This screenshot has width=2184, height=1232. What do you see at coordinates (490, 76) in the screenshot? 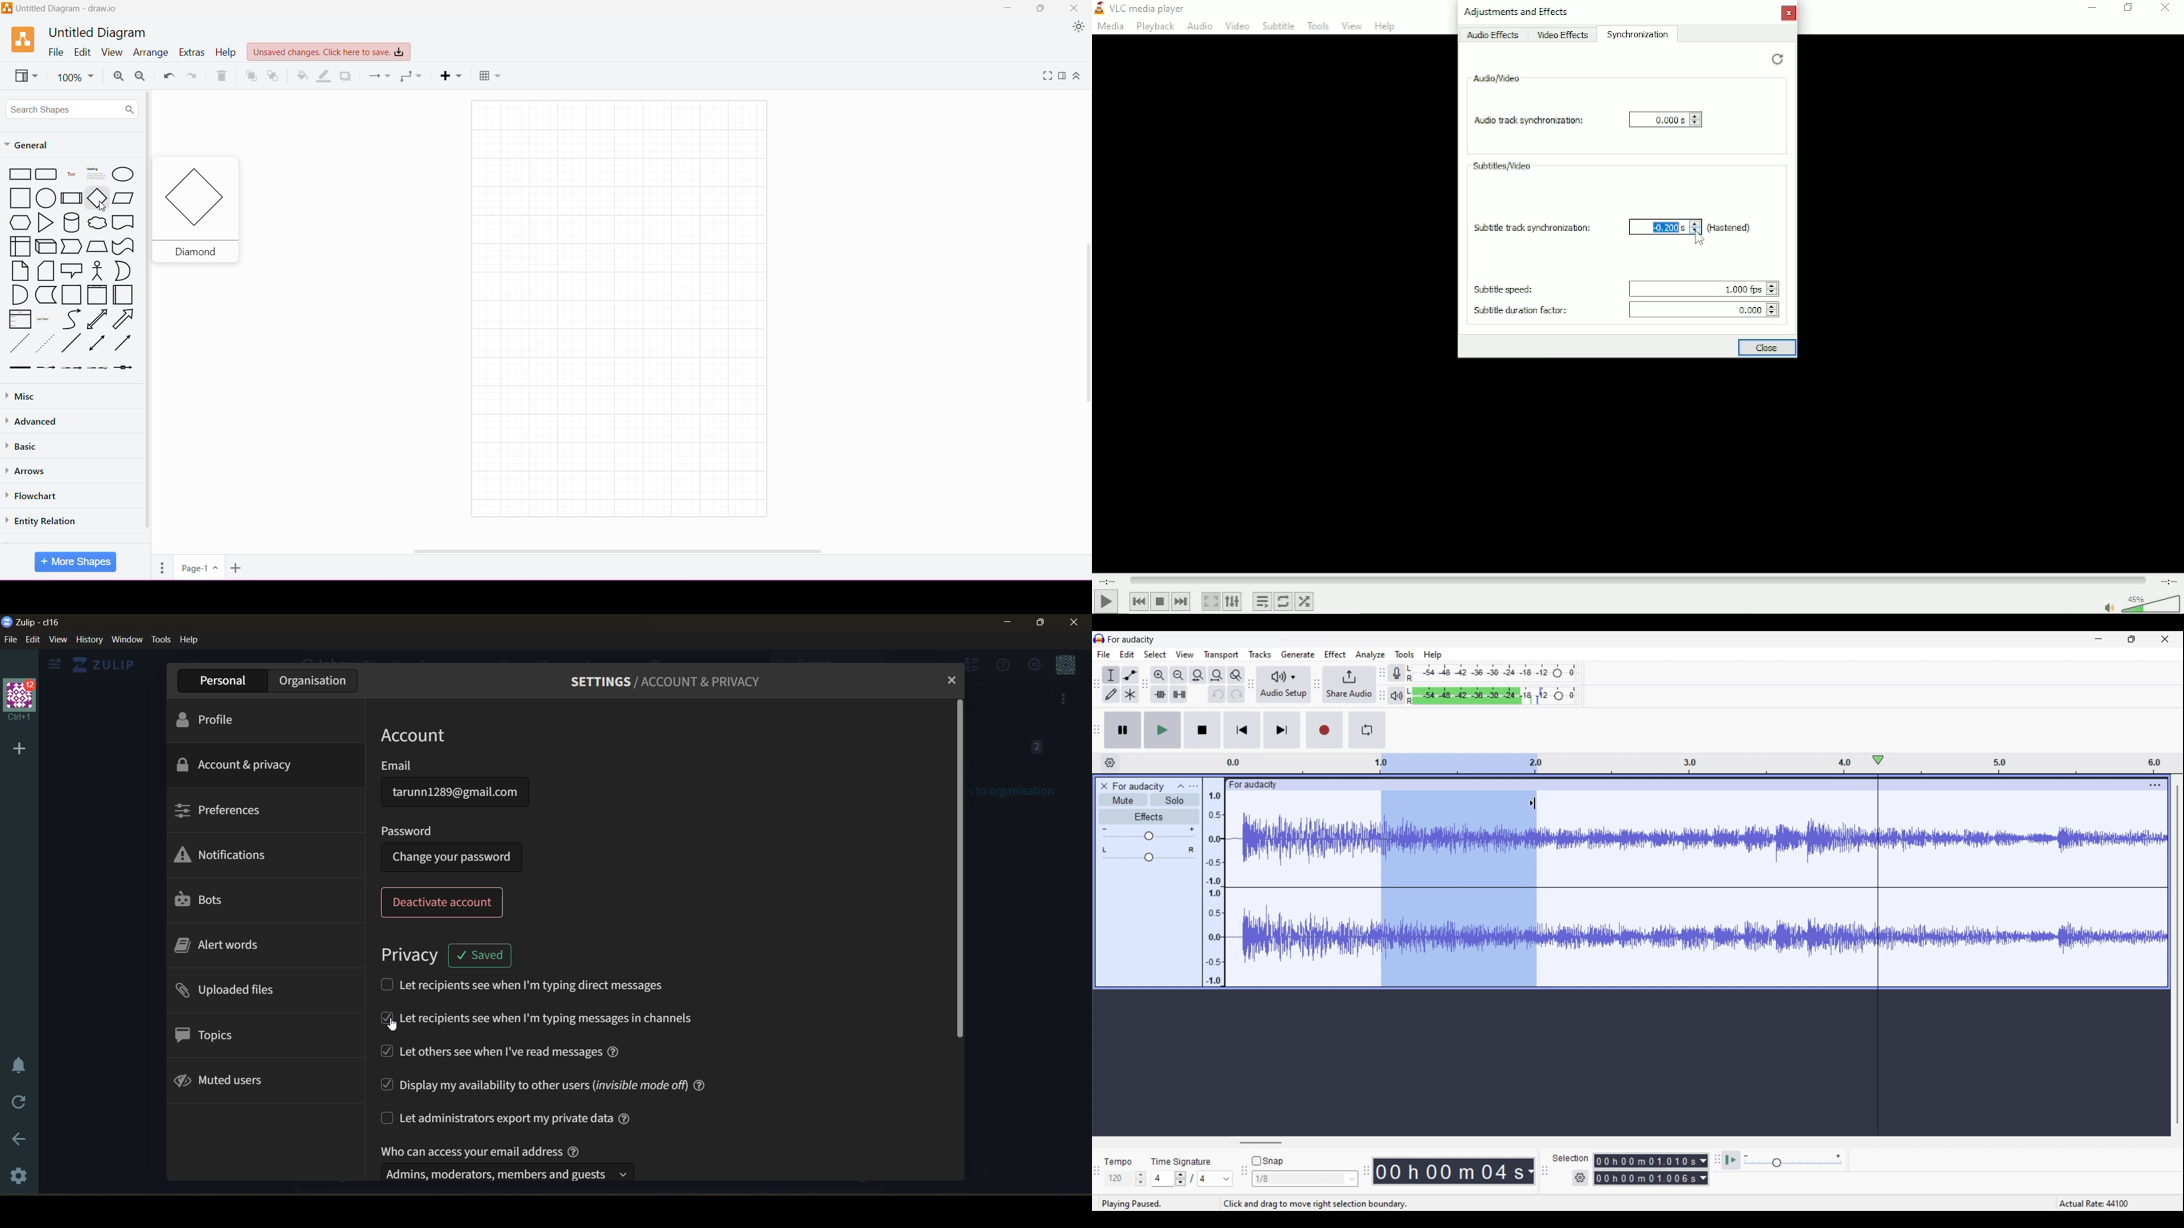
I see `Table` at bounding box center [490, 76].